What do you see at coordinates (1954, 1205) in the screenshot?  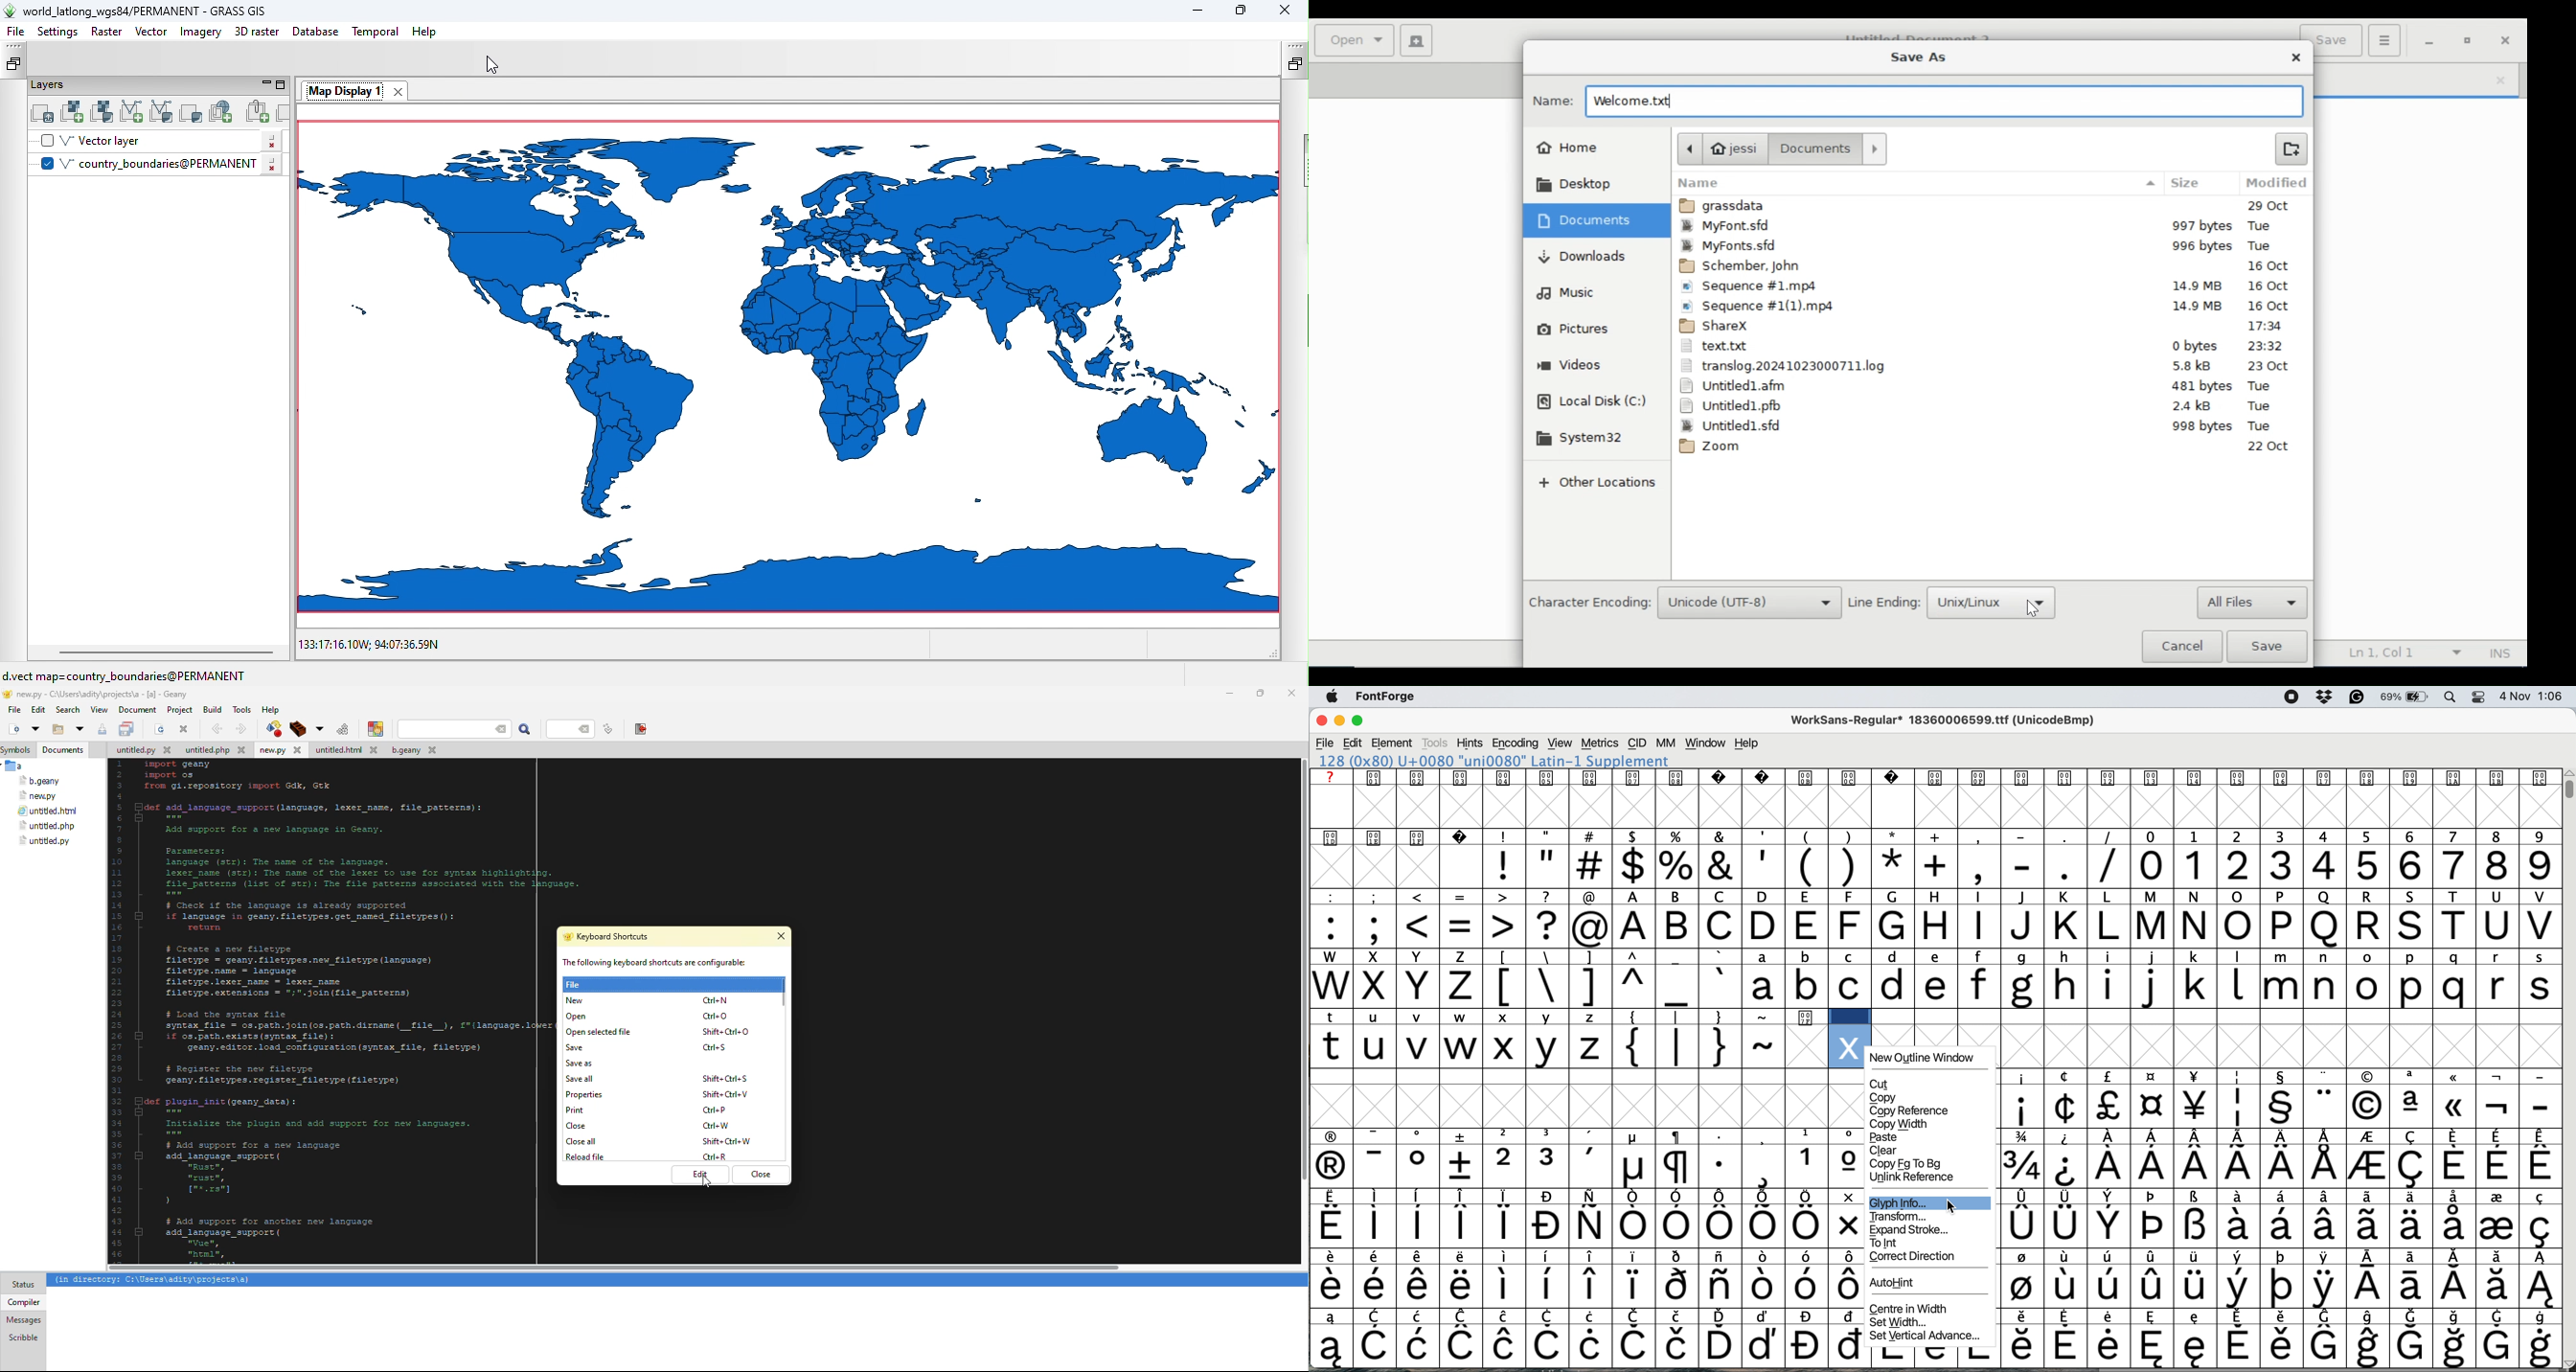 I see `cursor` at bounding box center [1954, 1205].